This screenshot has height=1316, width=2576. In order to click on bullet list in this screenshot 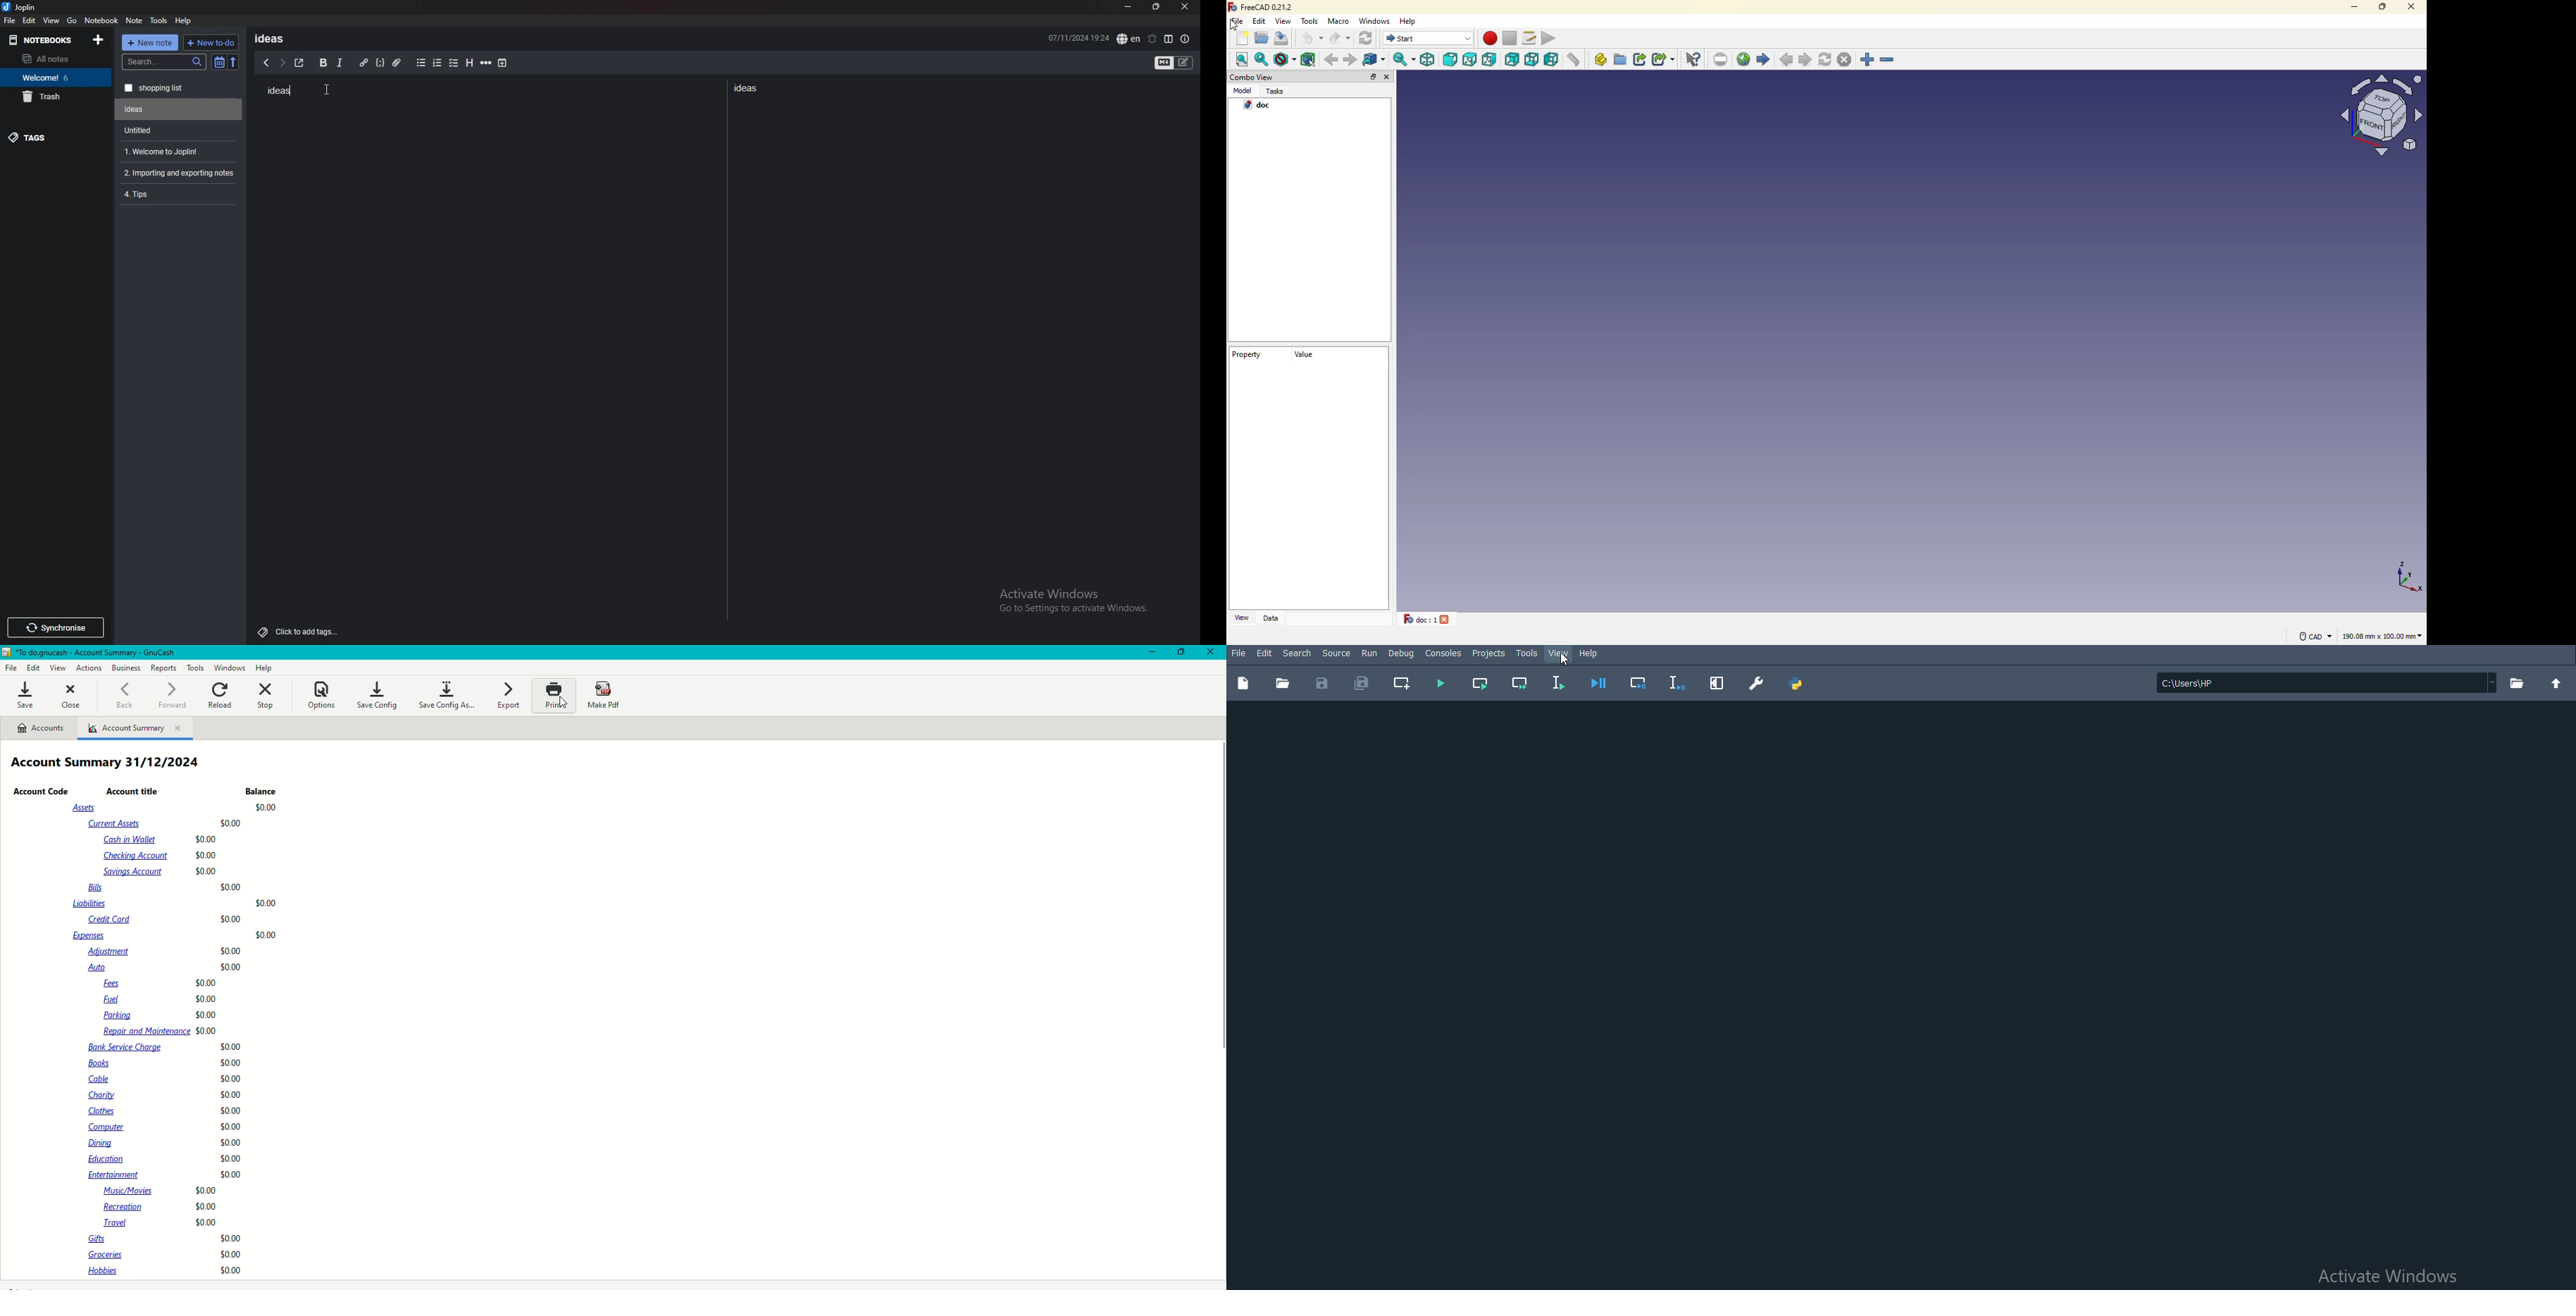, I will do `click(421, 62)`.